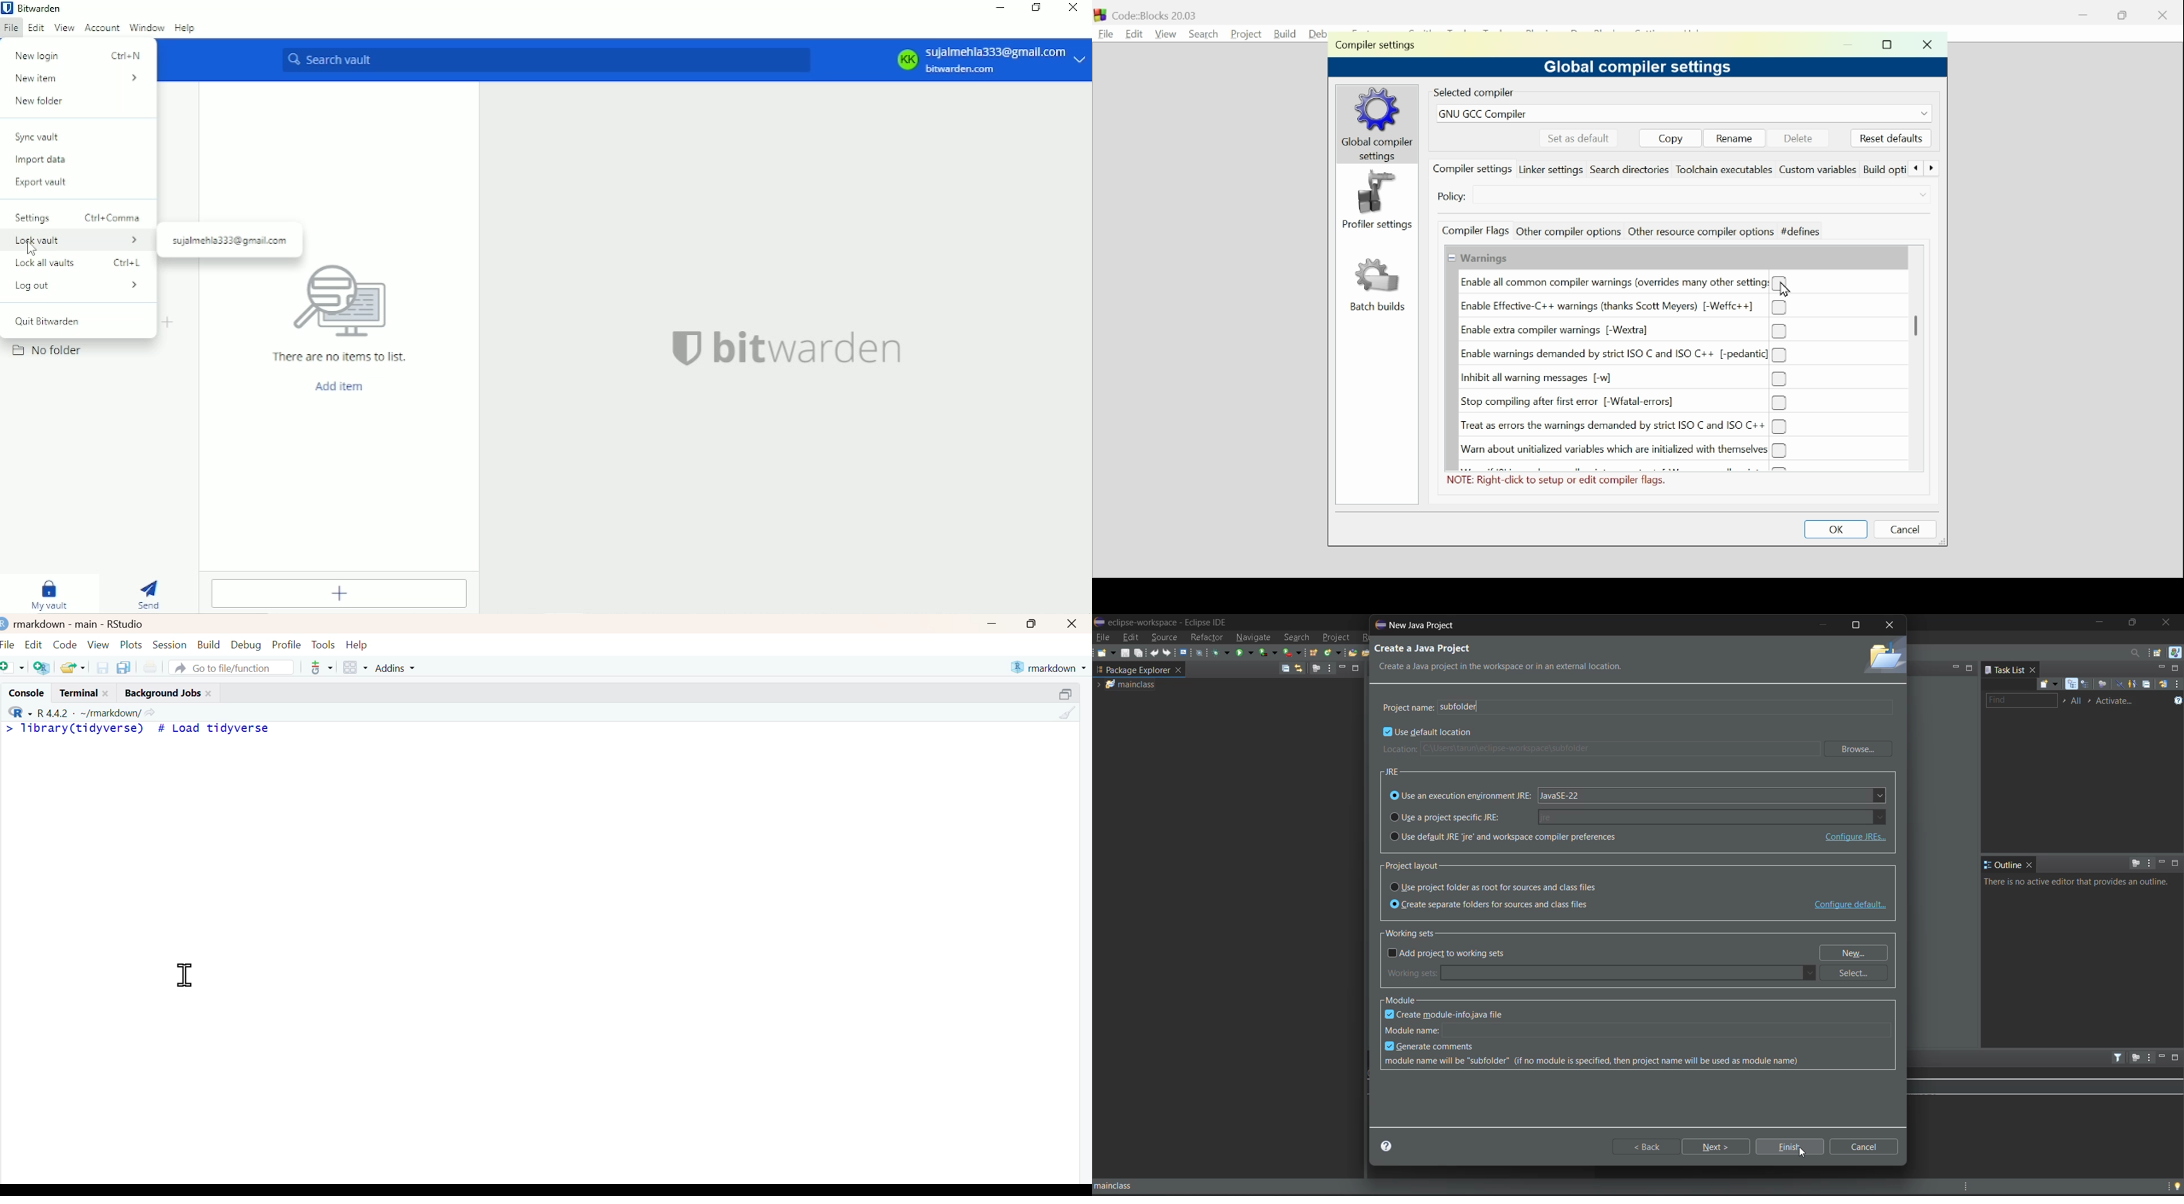 The image size is (2184, 1204). Describe the element at coordinates (397, 668) in the screenshot. I see `Addins` at that location.